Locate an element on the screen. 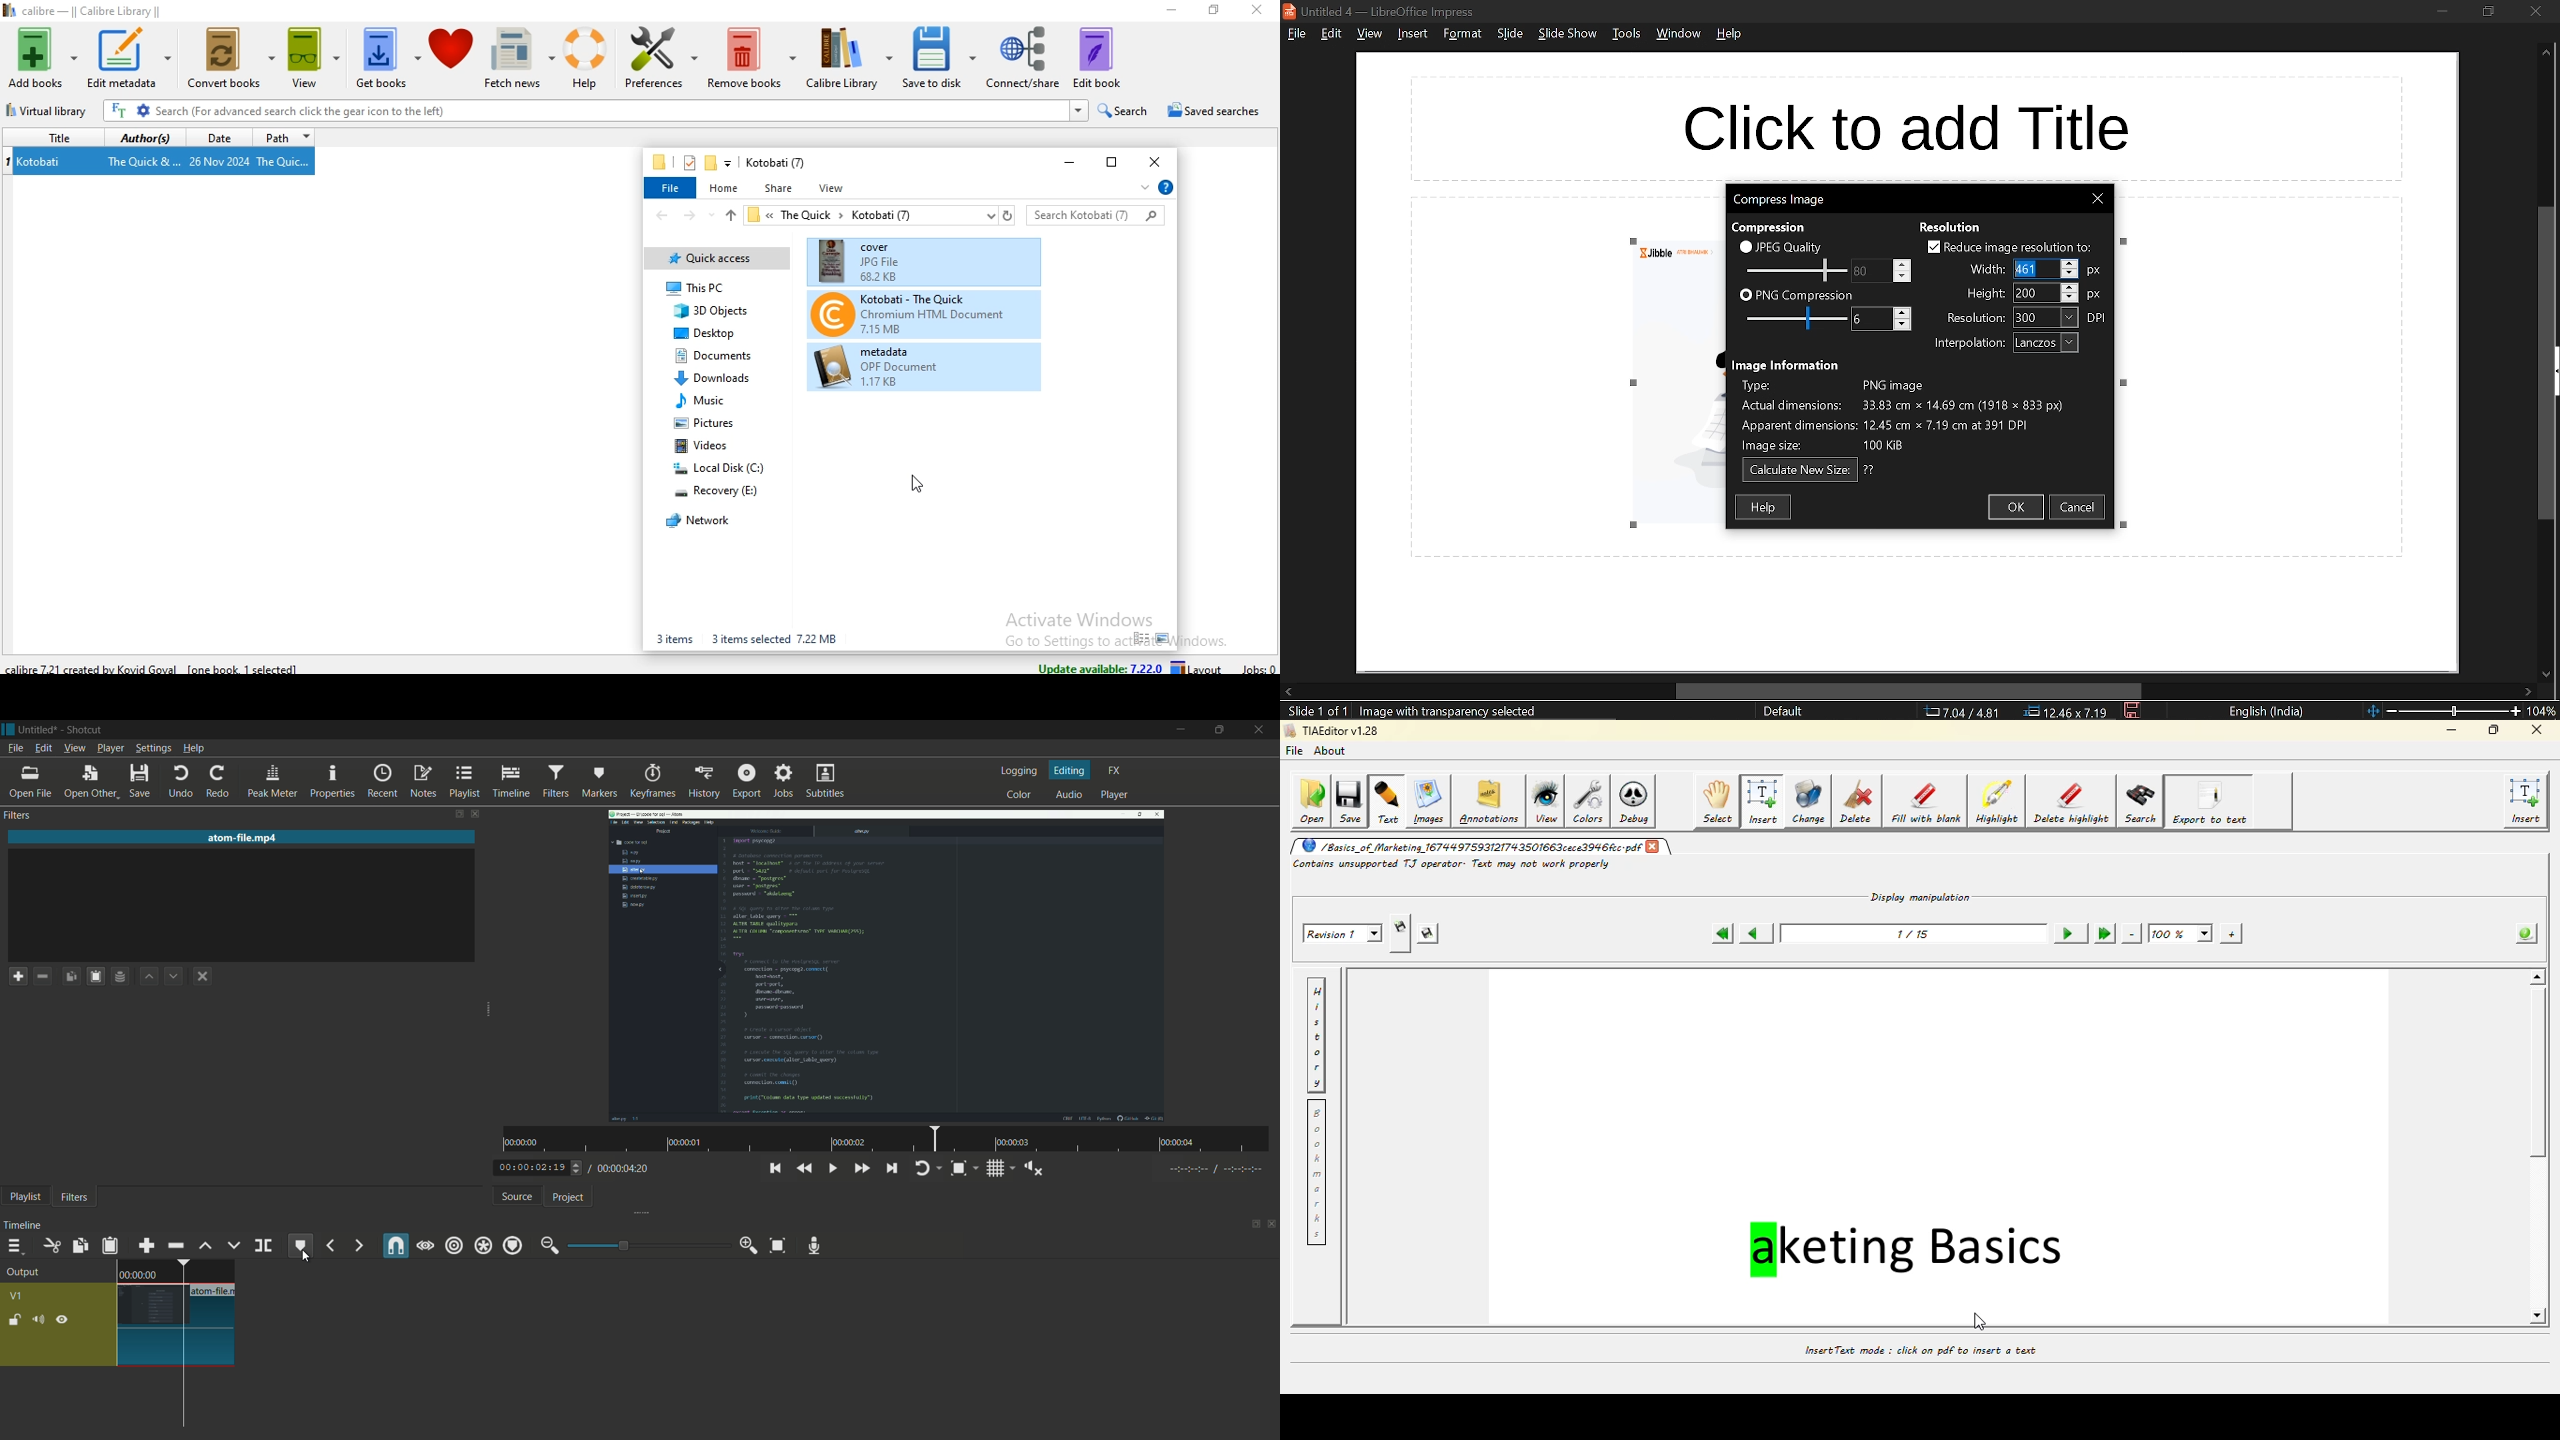 This screenshot has height=1456, width=2576. new folder is located at coordinates (711, 164).